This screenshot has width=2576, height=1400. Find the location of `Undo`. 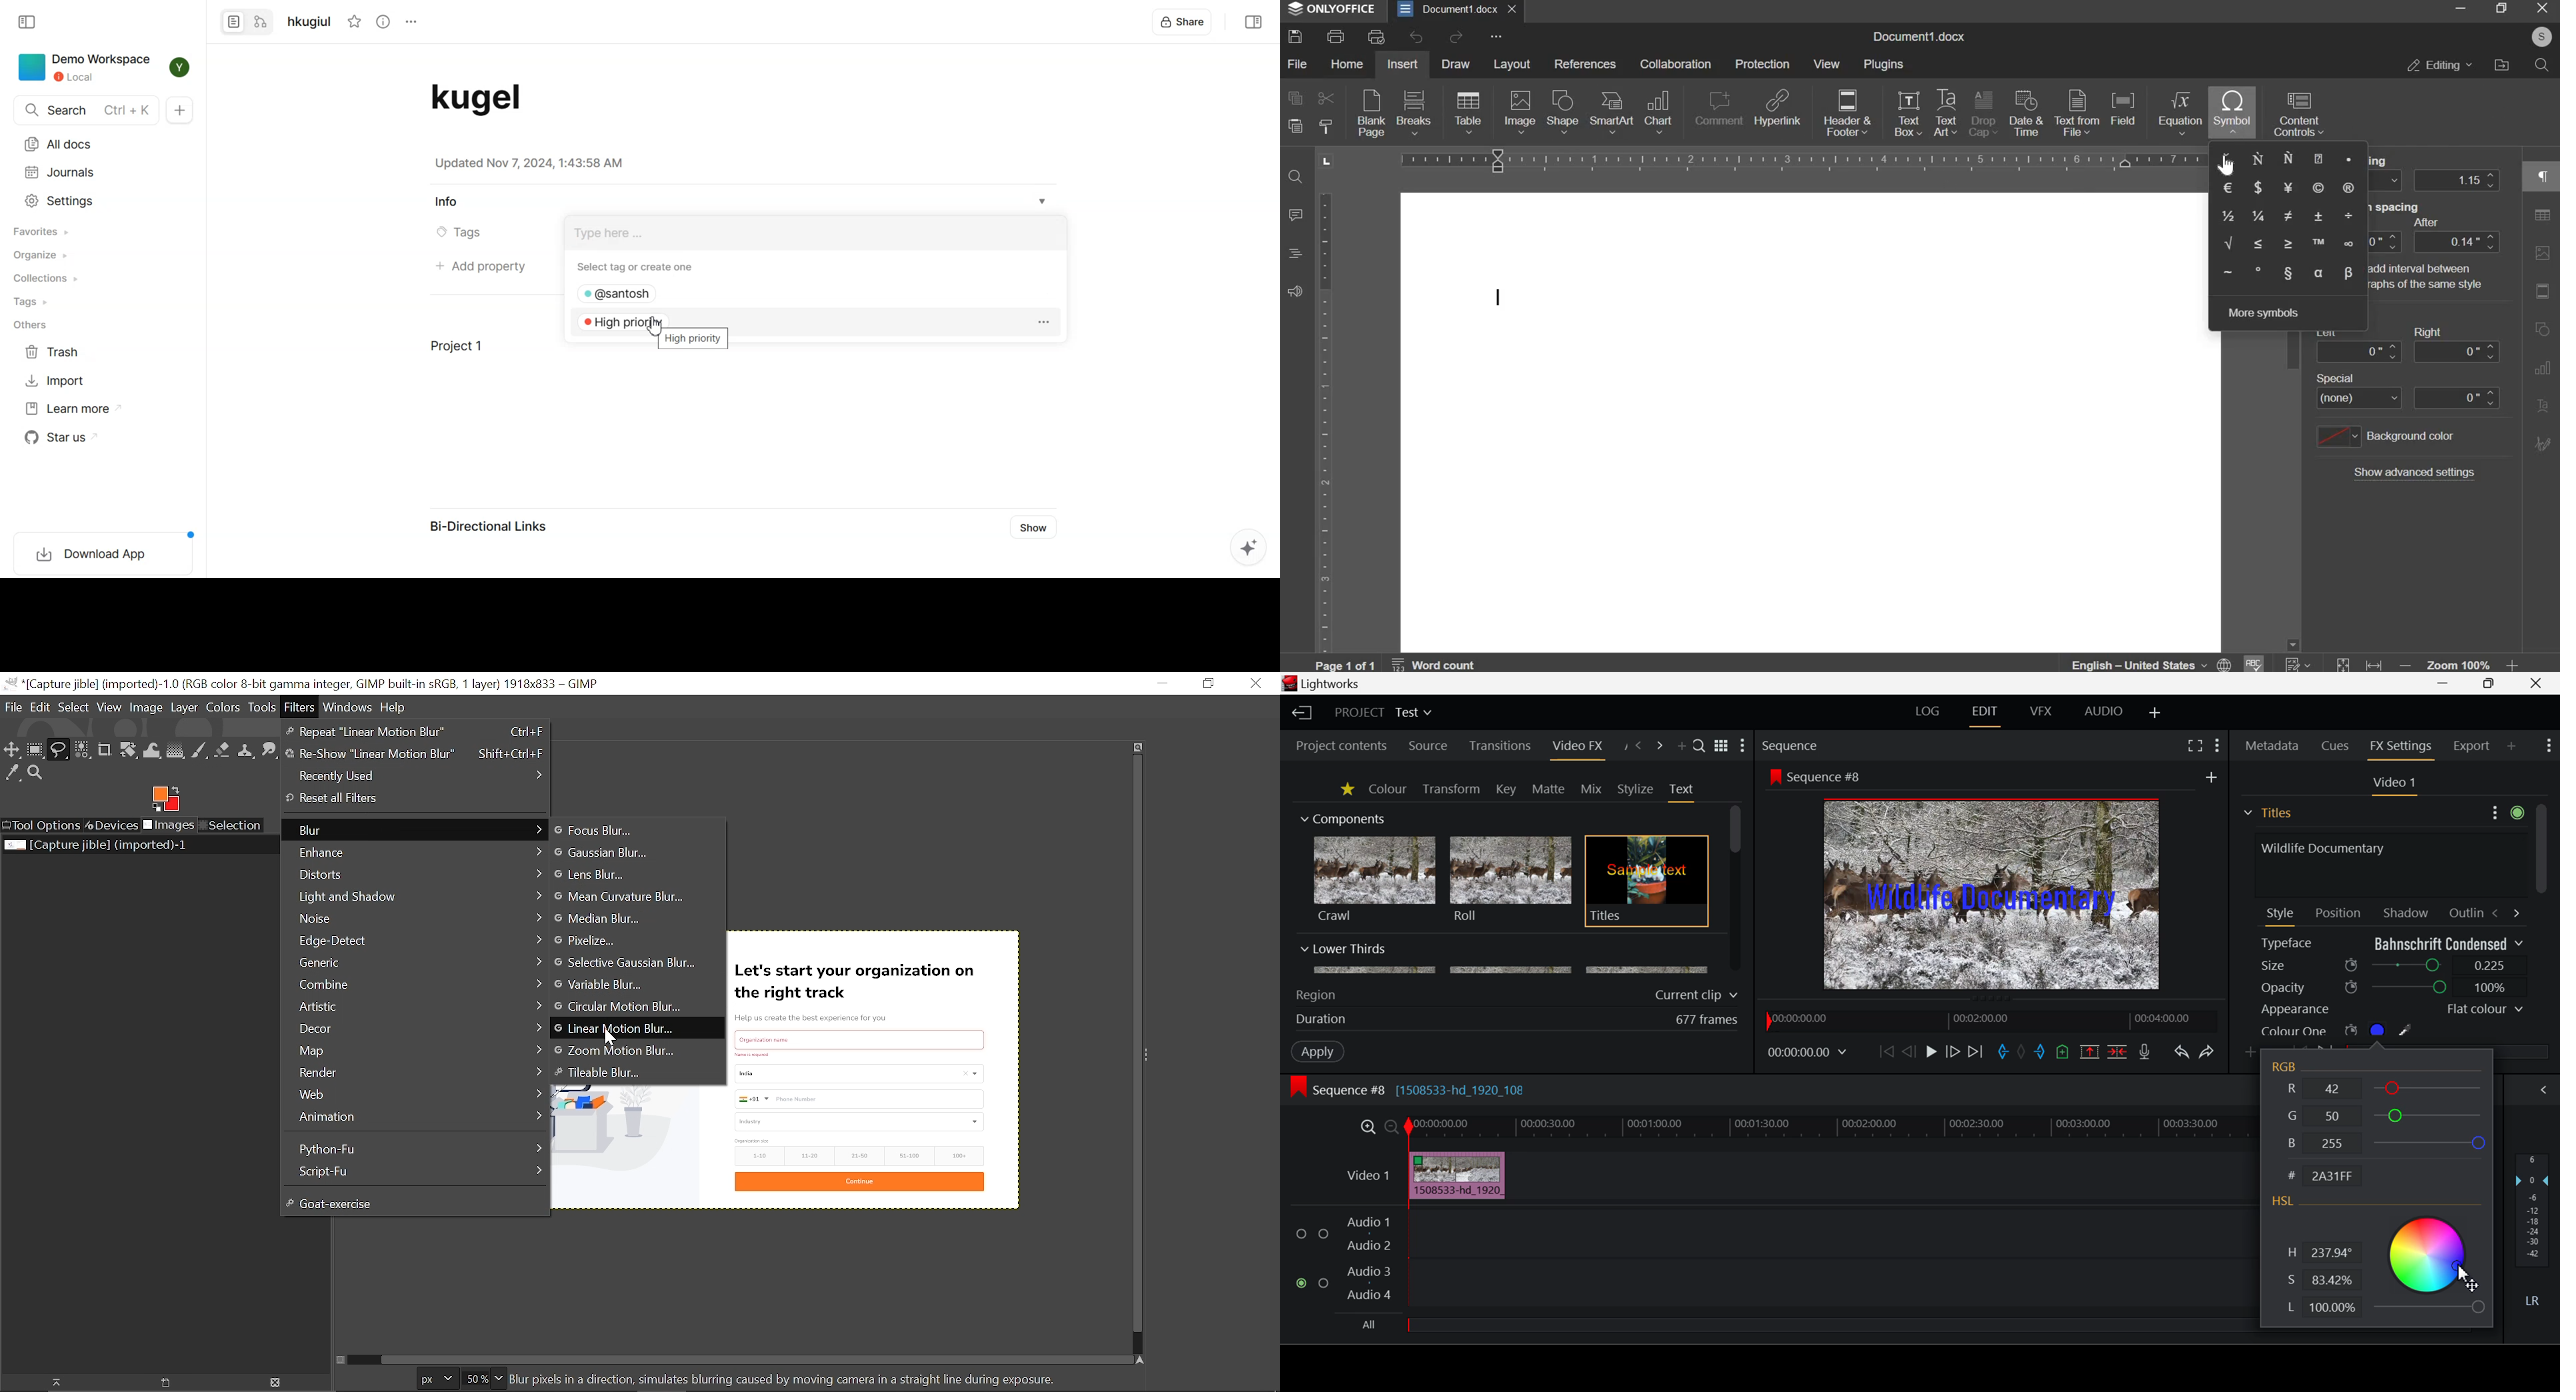

Undo is located at coordinates (2181, 1053).